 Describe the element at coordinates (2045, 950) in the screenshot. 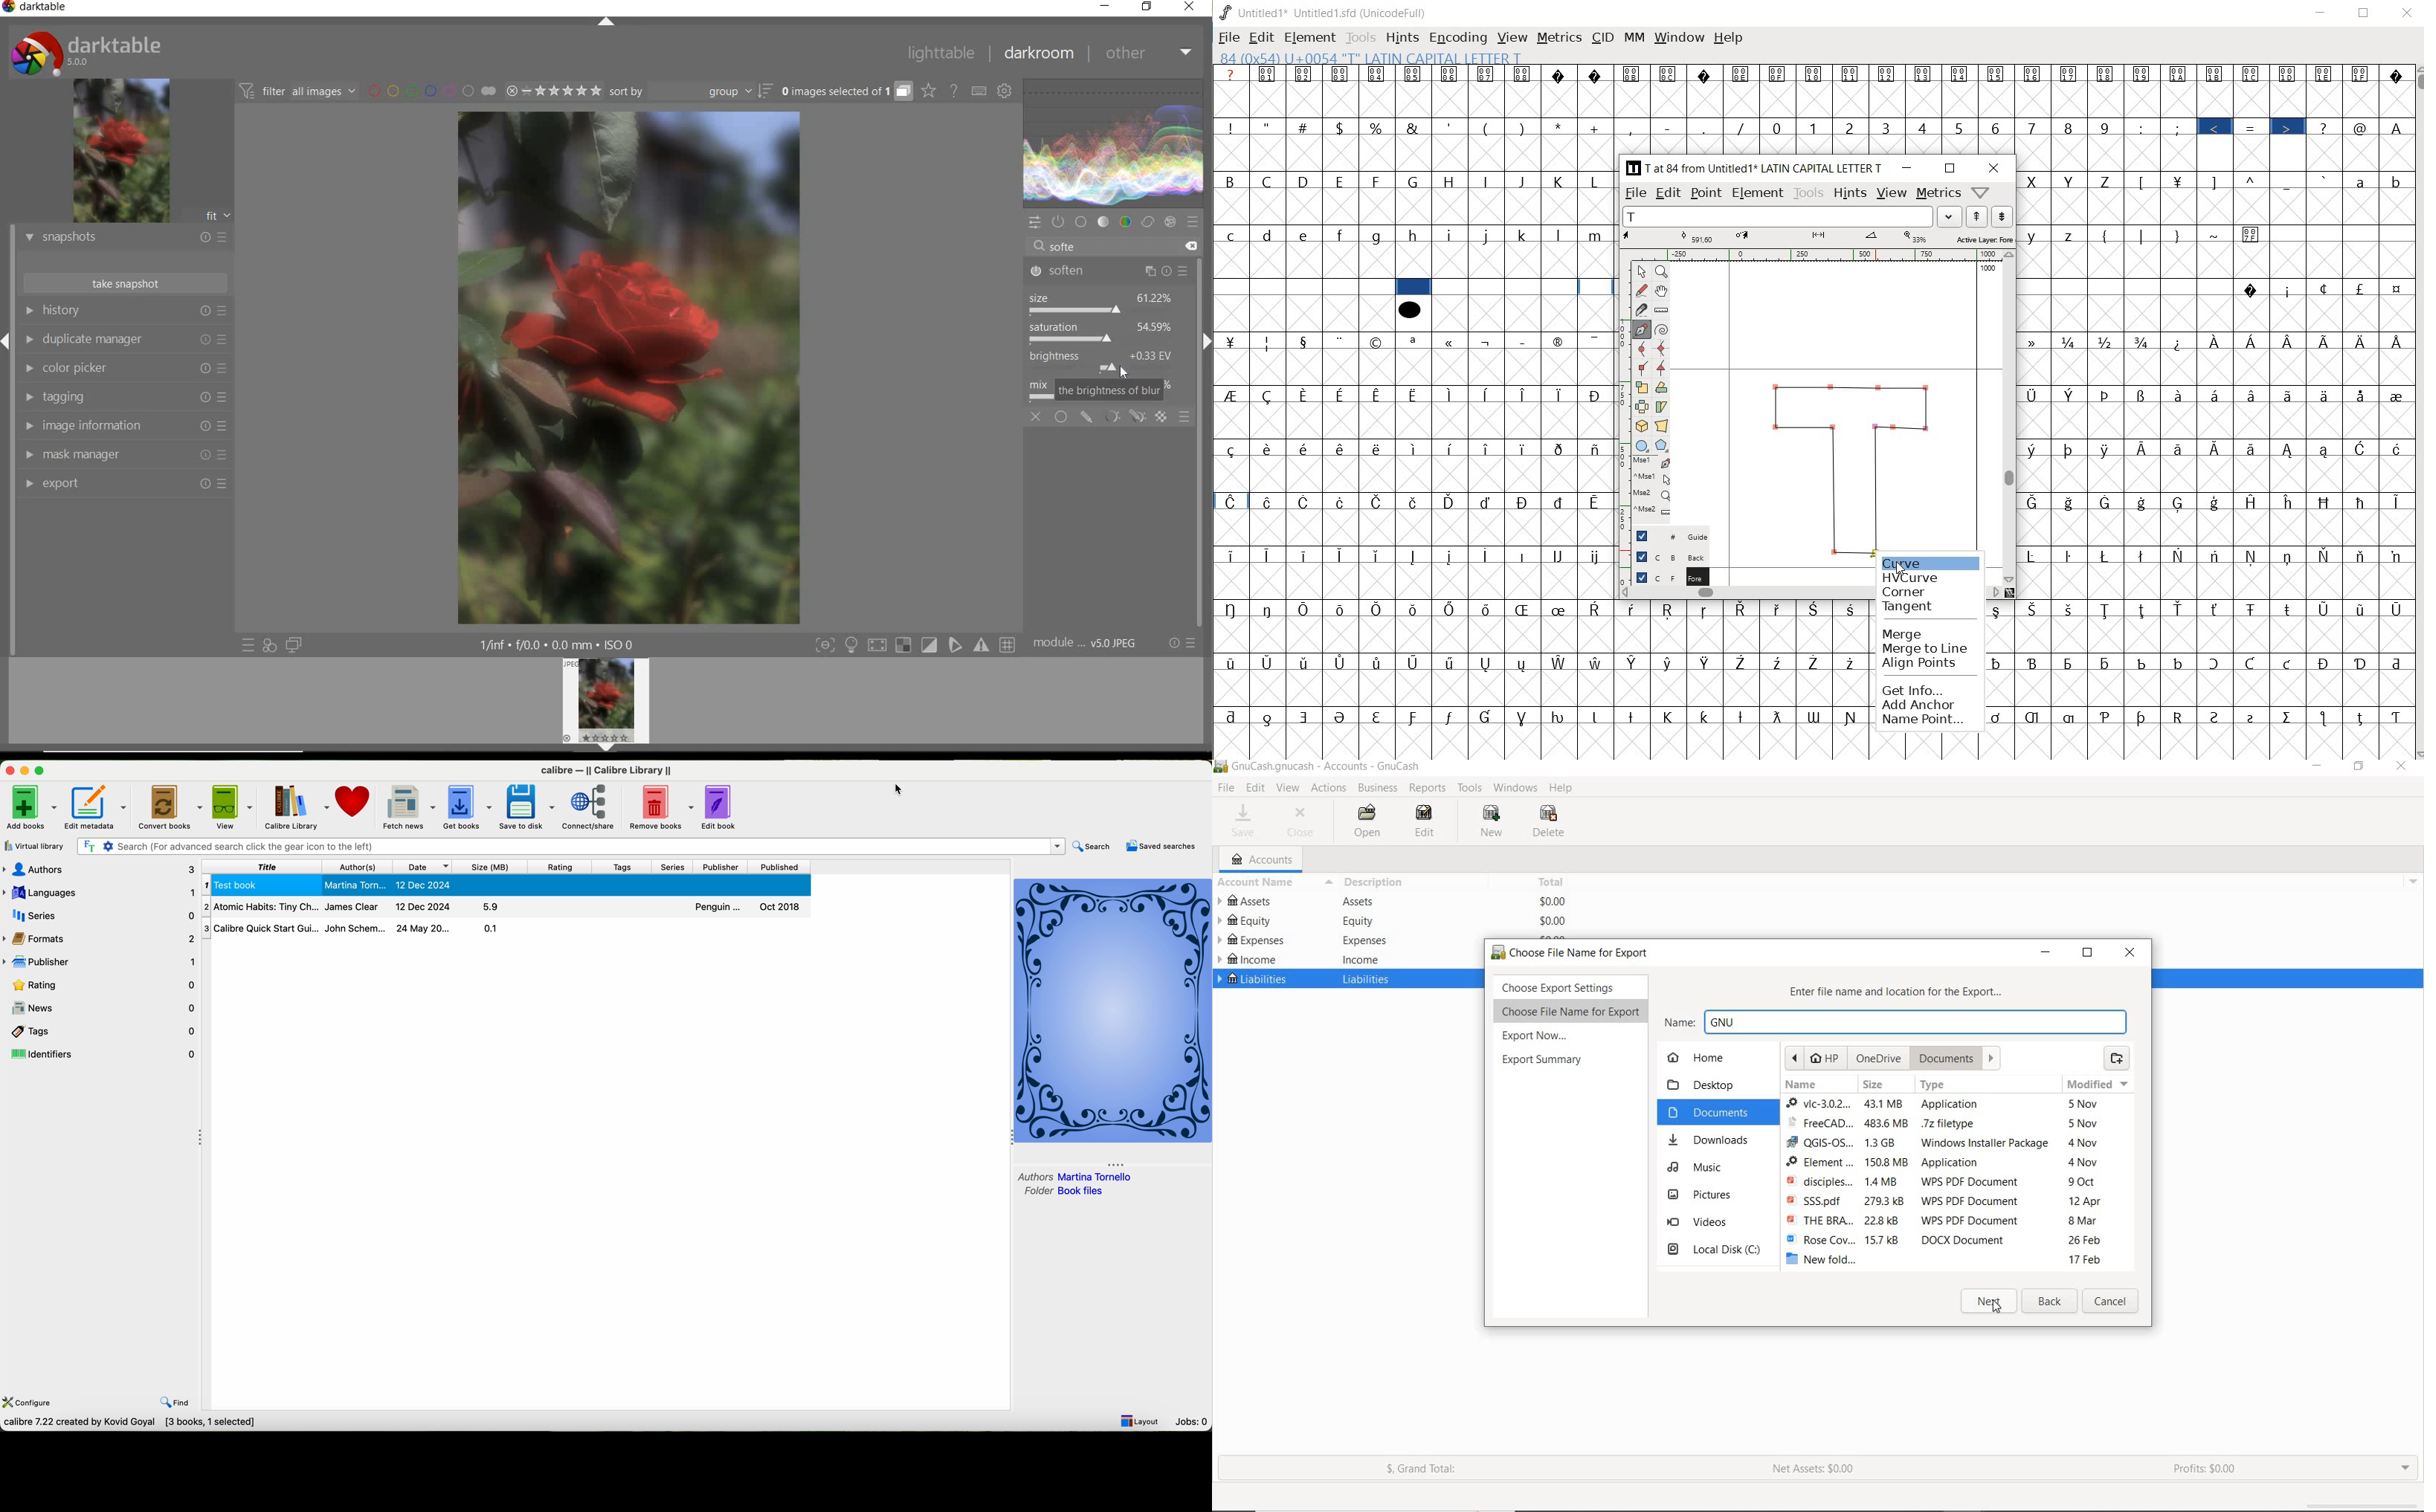

I see `minimize` at that location.